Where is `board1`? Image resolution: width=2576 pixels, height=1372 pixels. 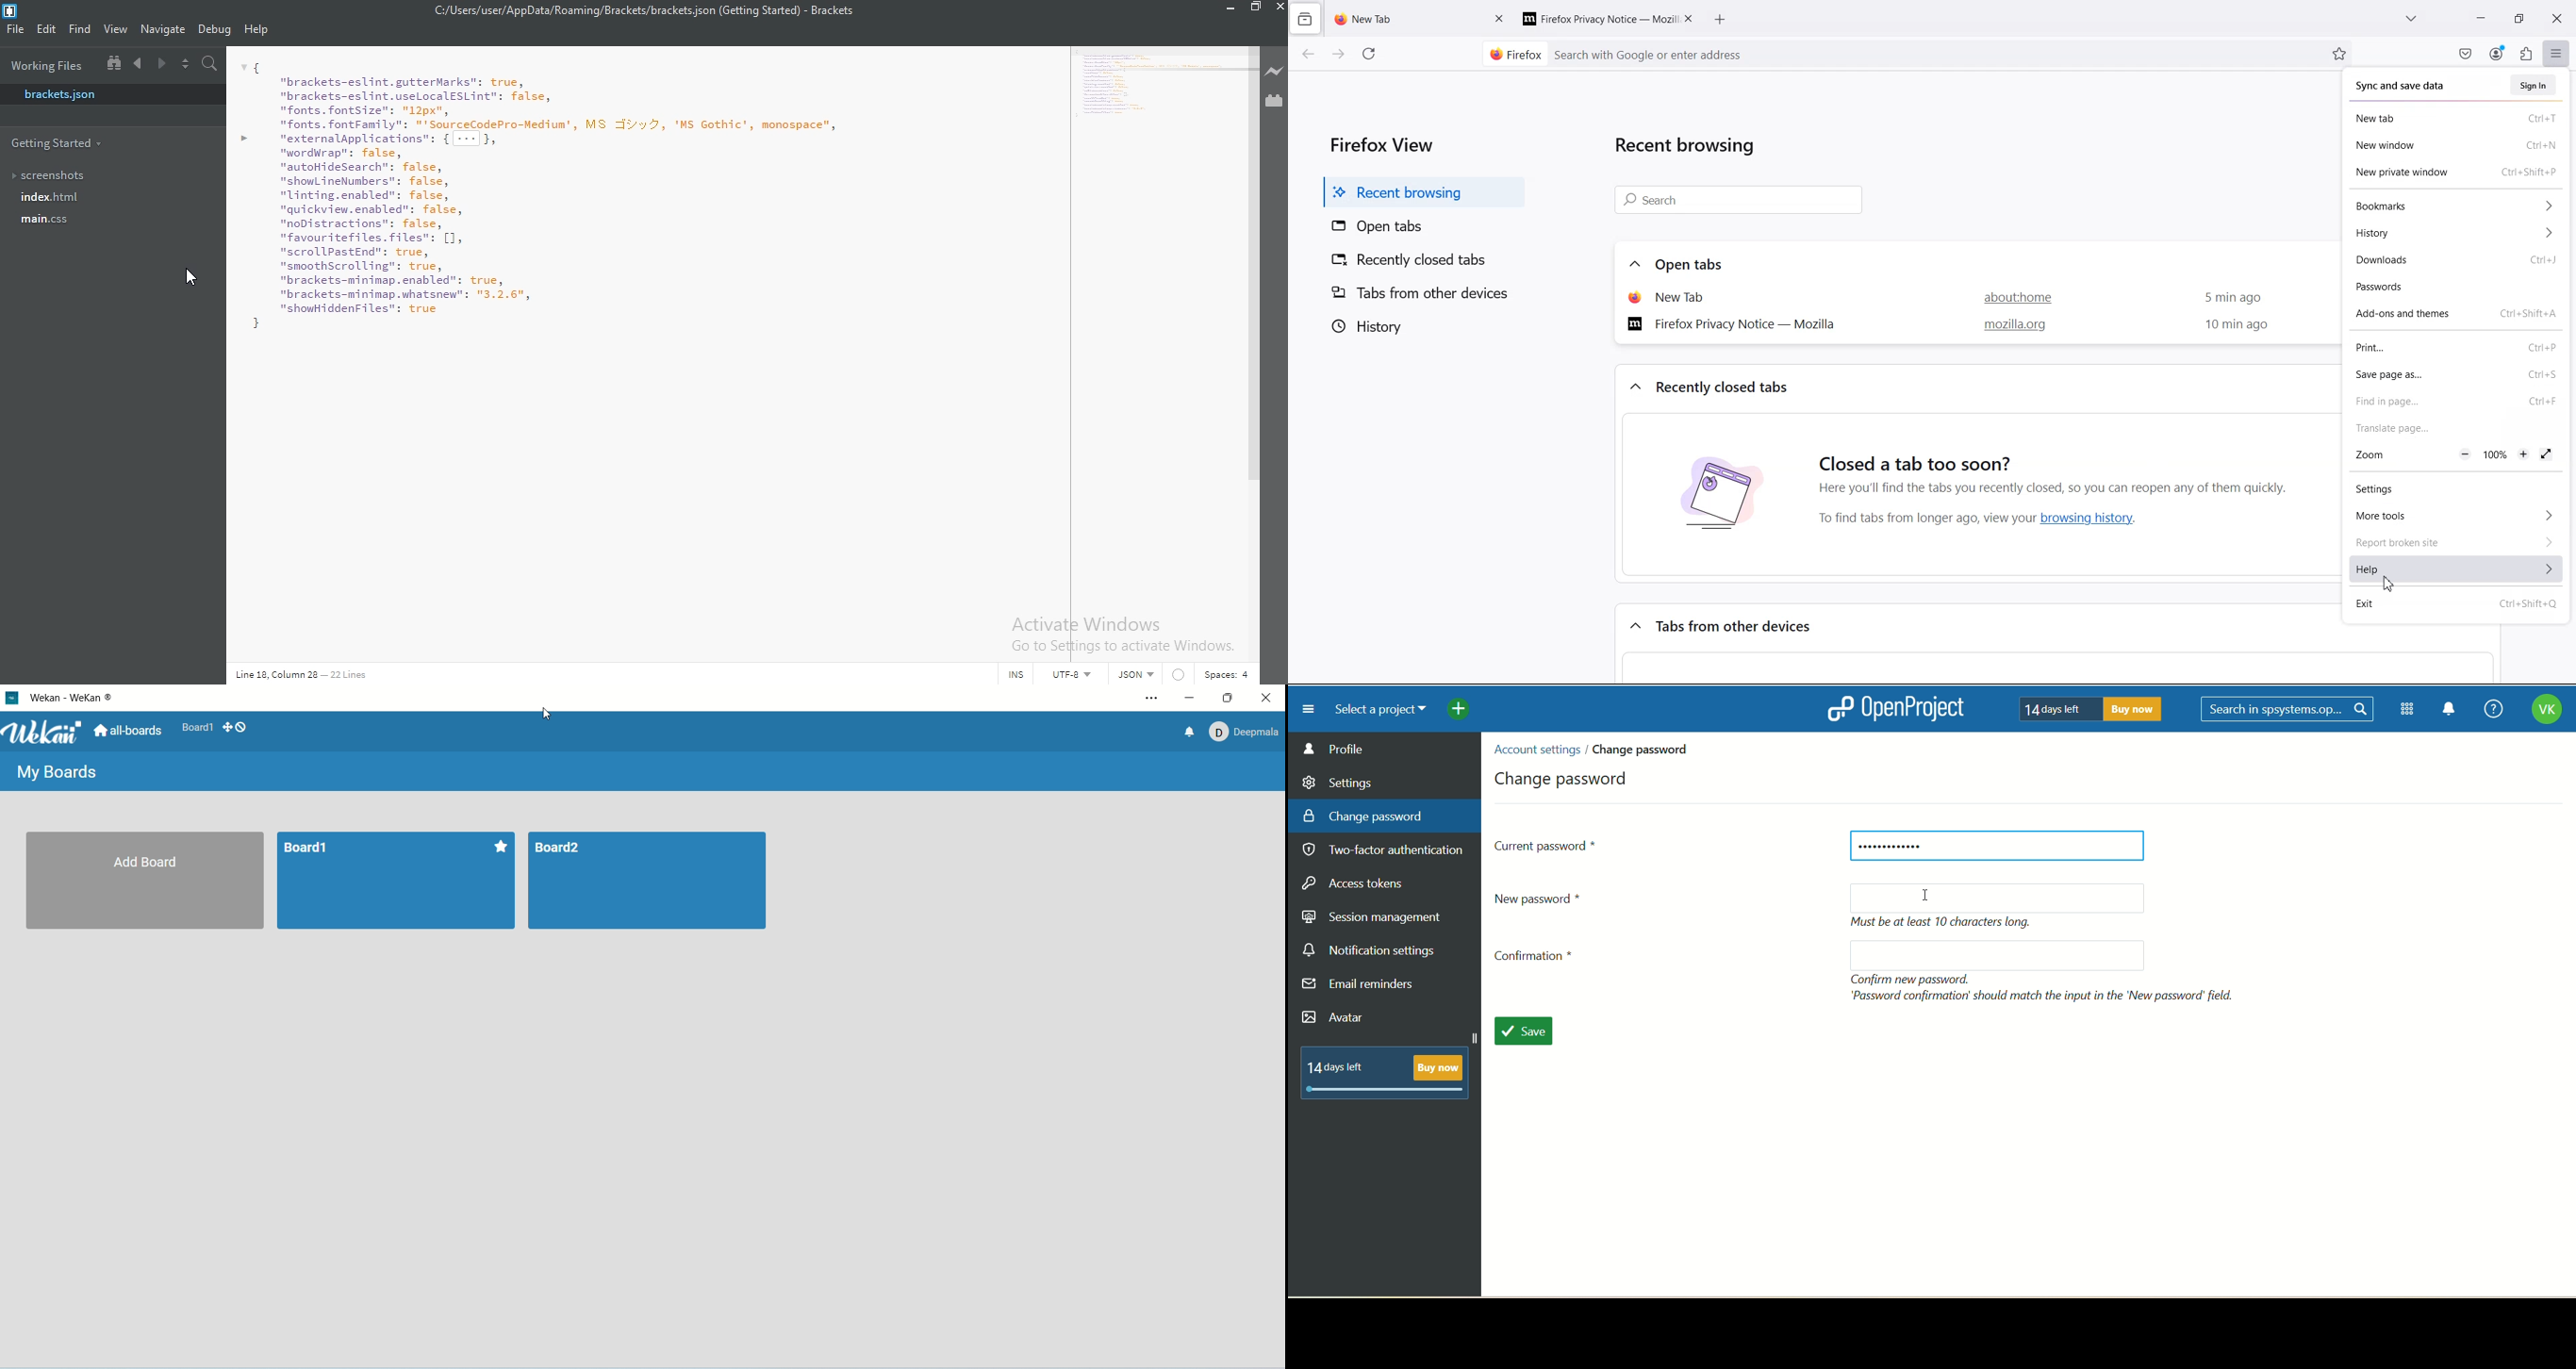 board1 is located at coordinates (198, 726).